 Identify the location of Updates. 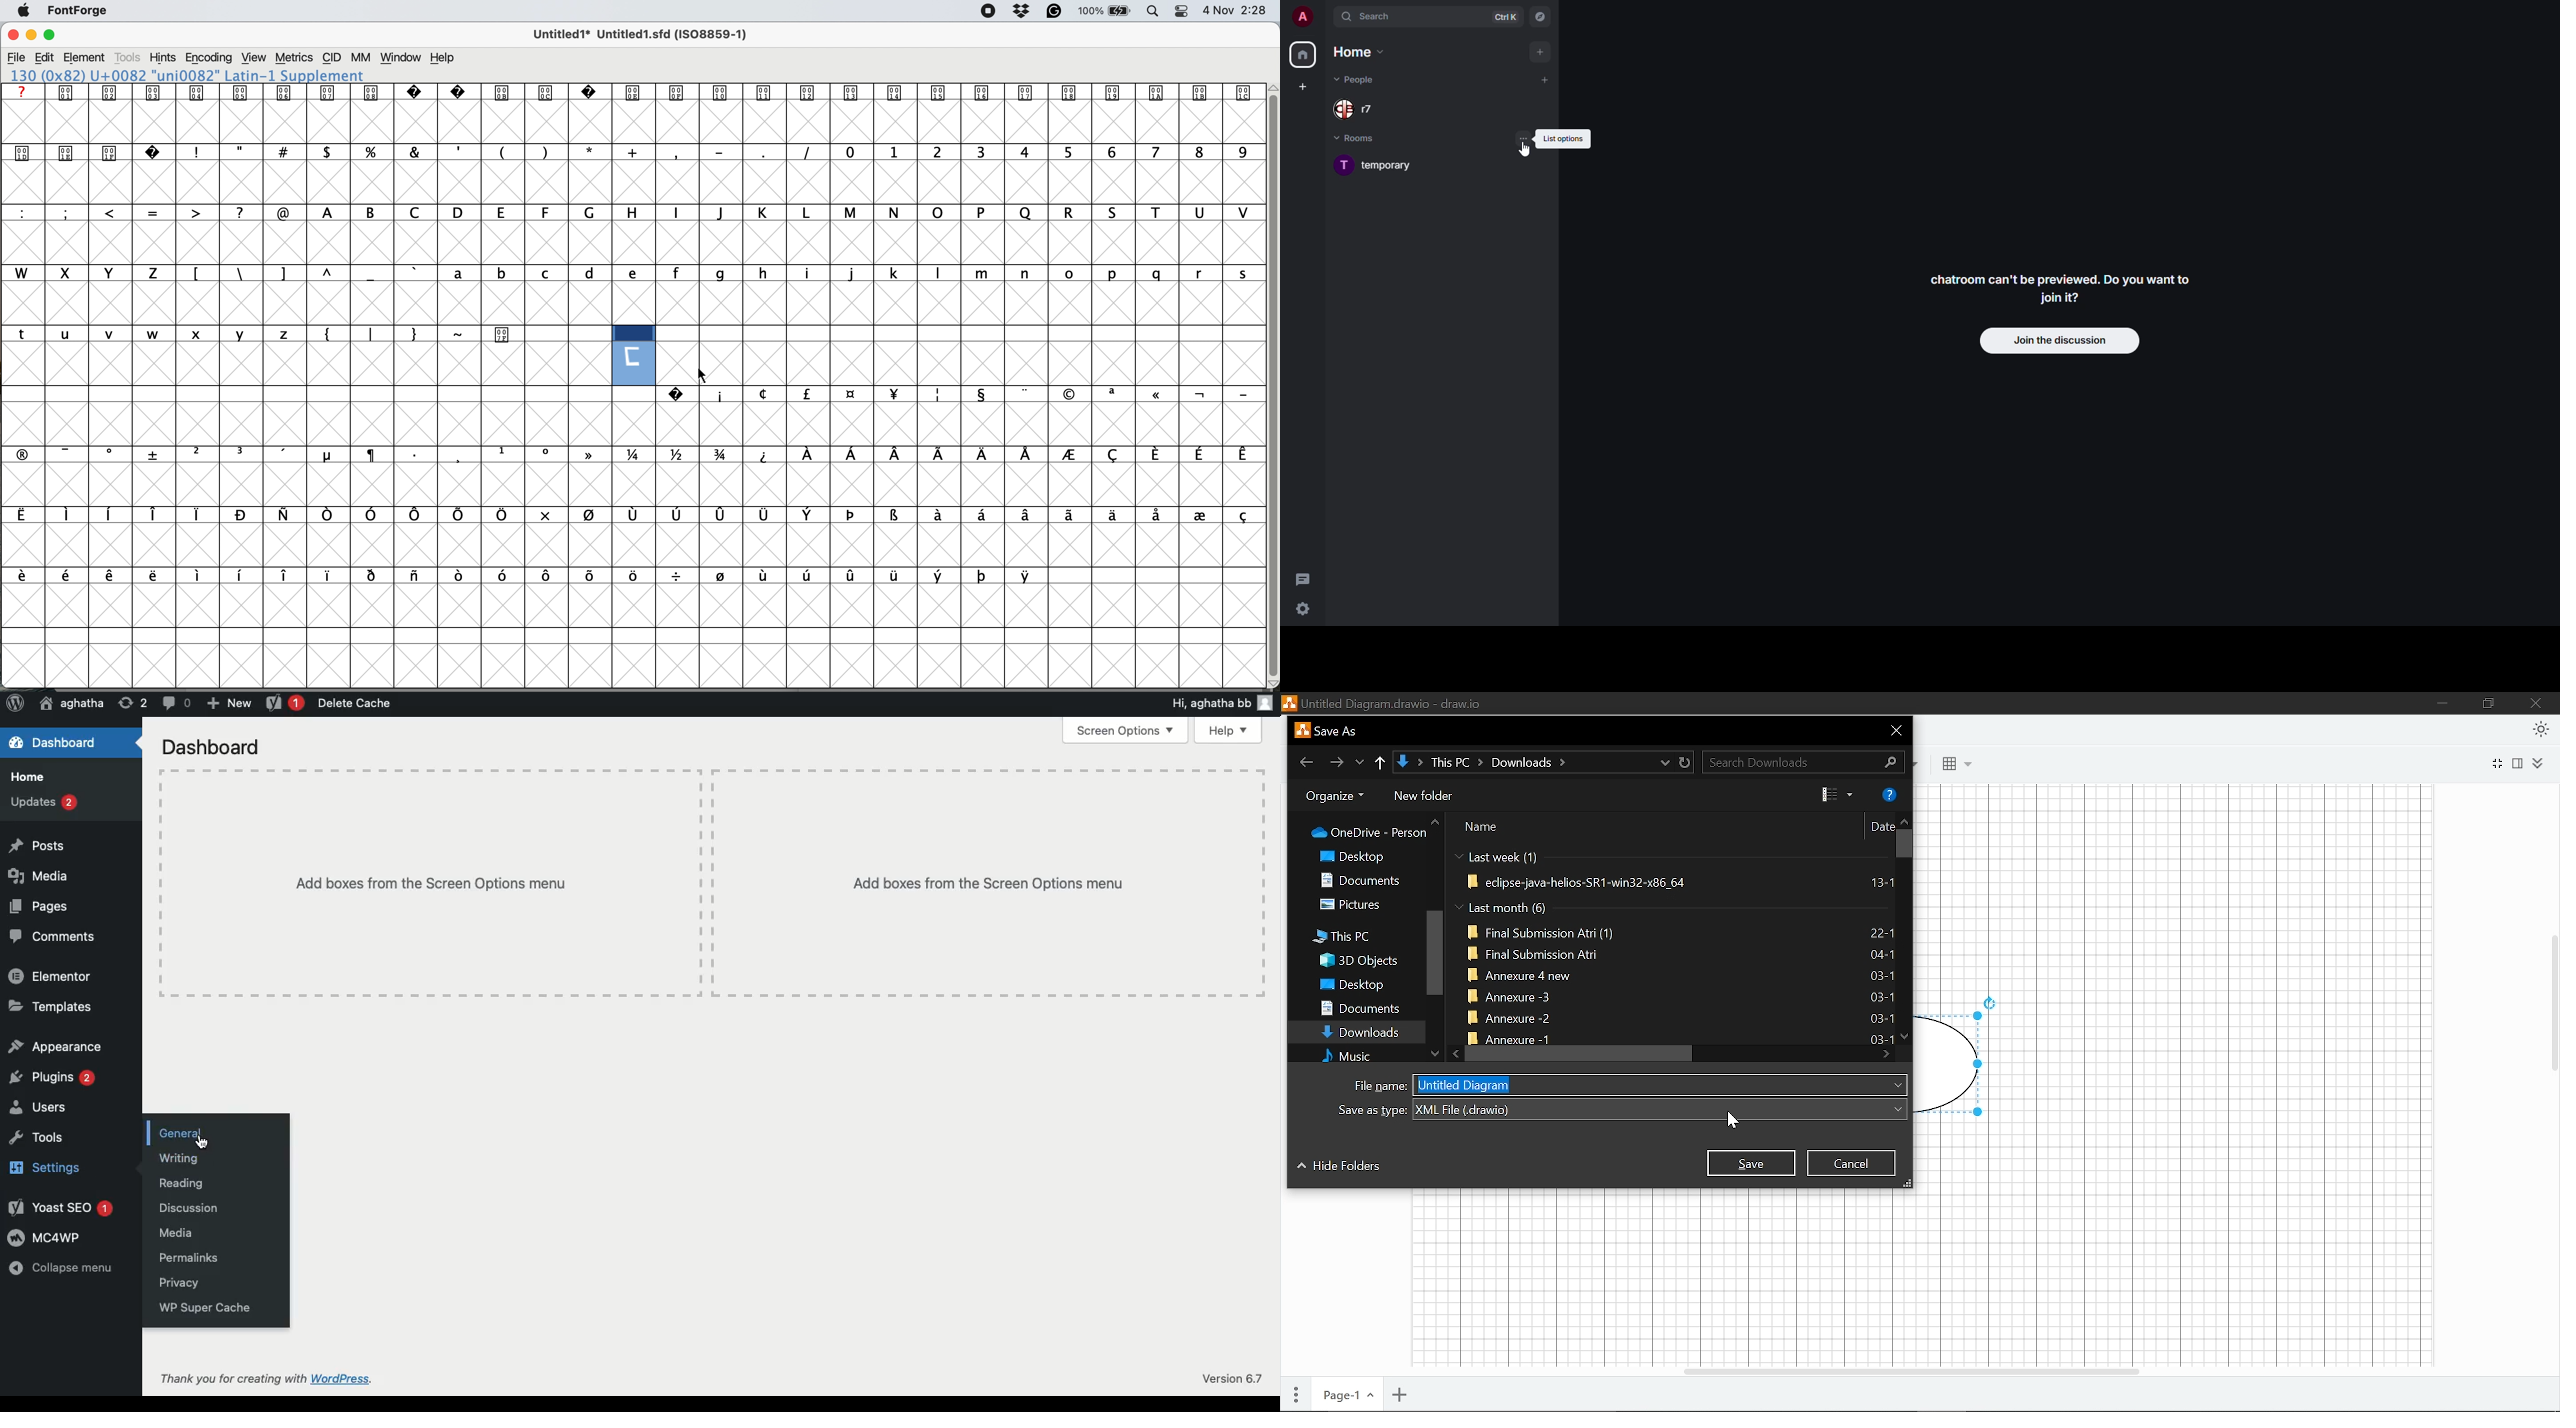
(47, 805).